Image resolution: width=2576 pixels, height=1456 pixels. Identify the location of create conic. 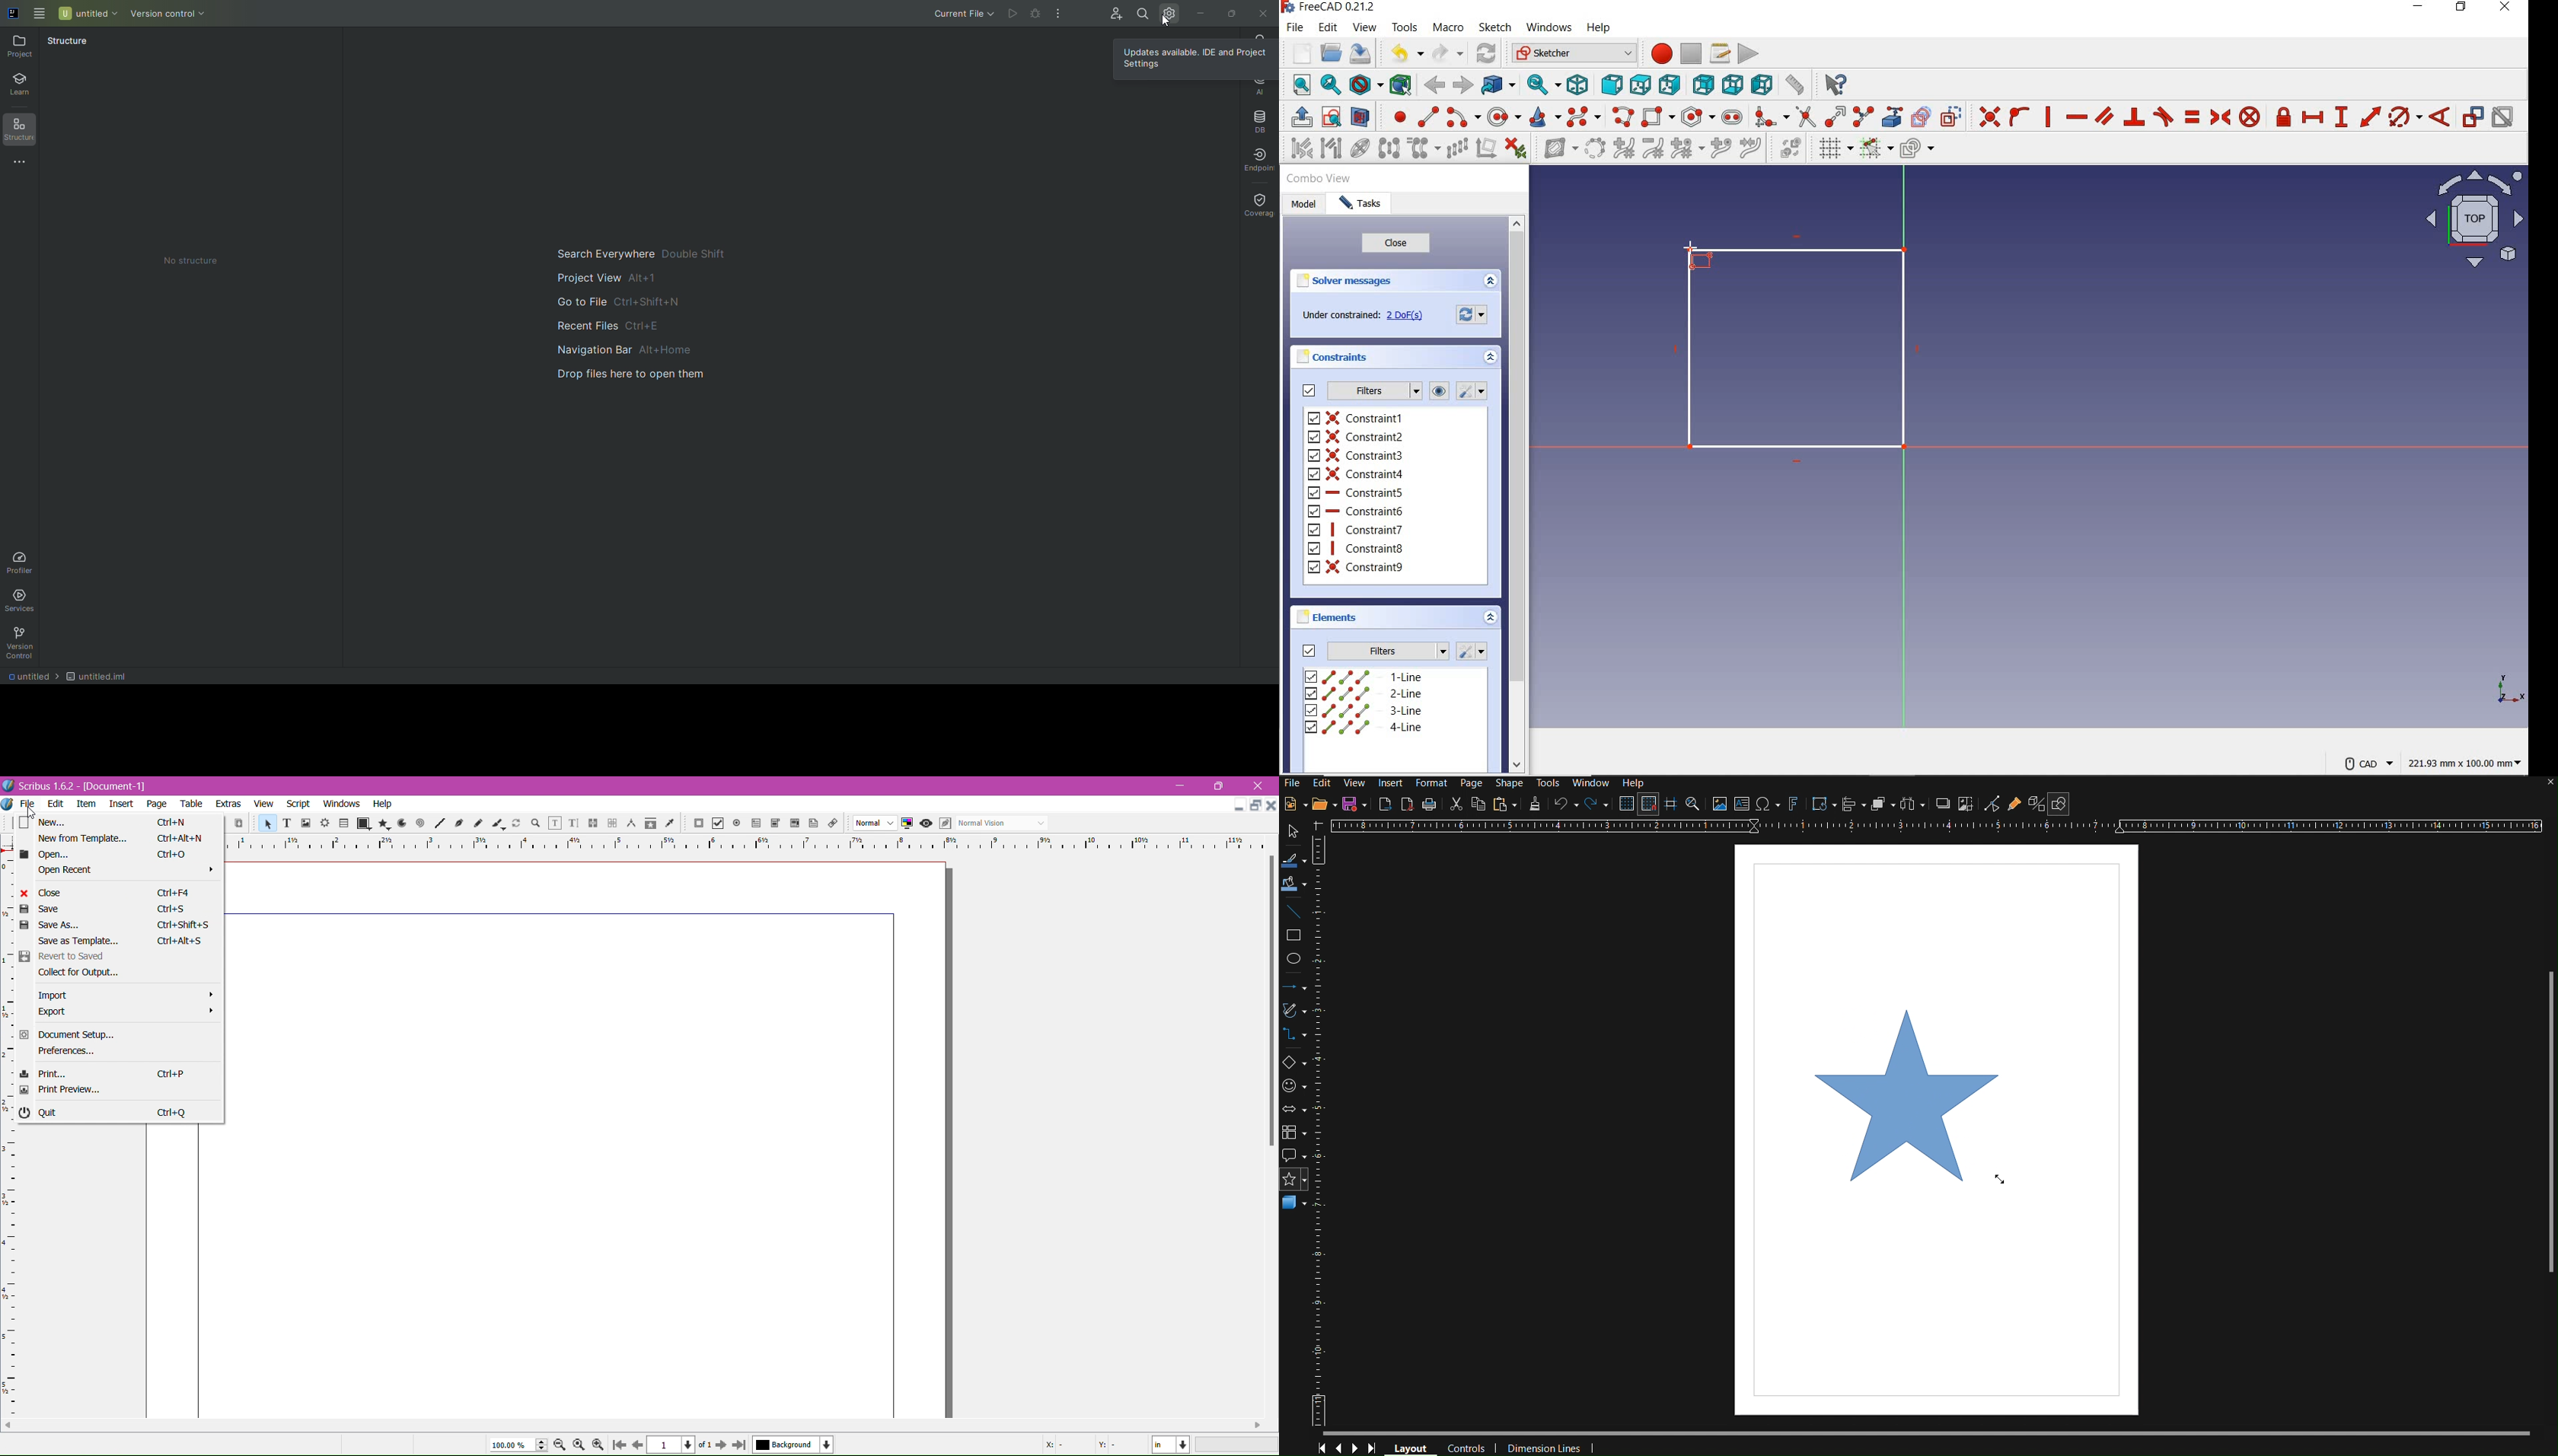
(1546, 117).